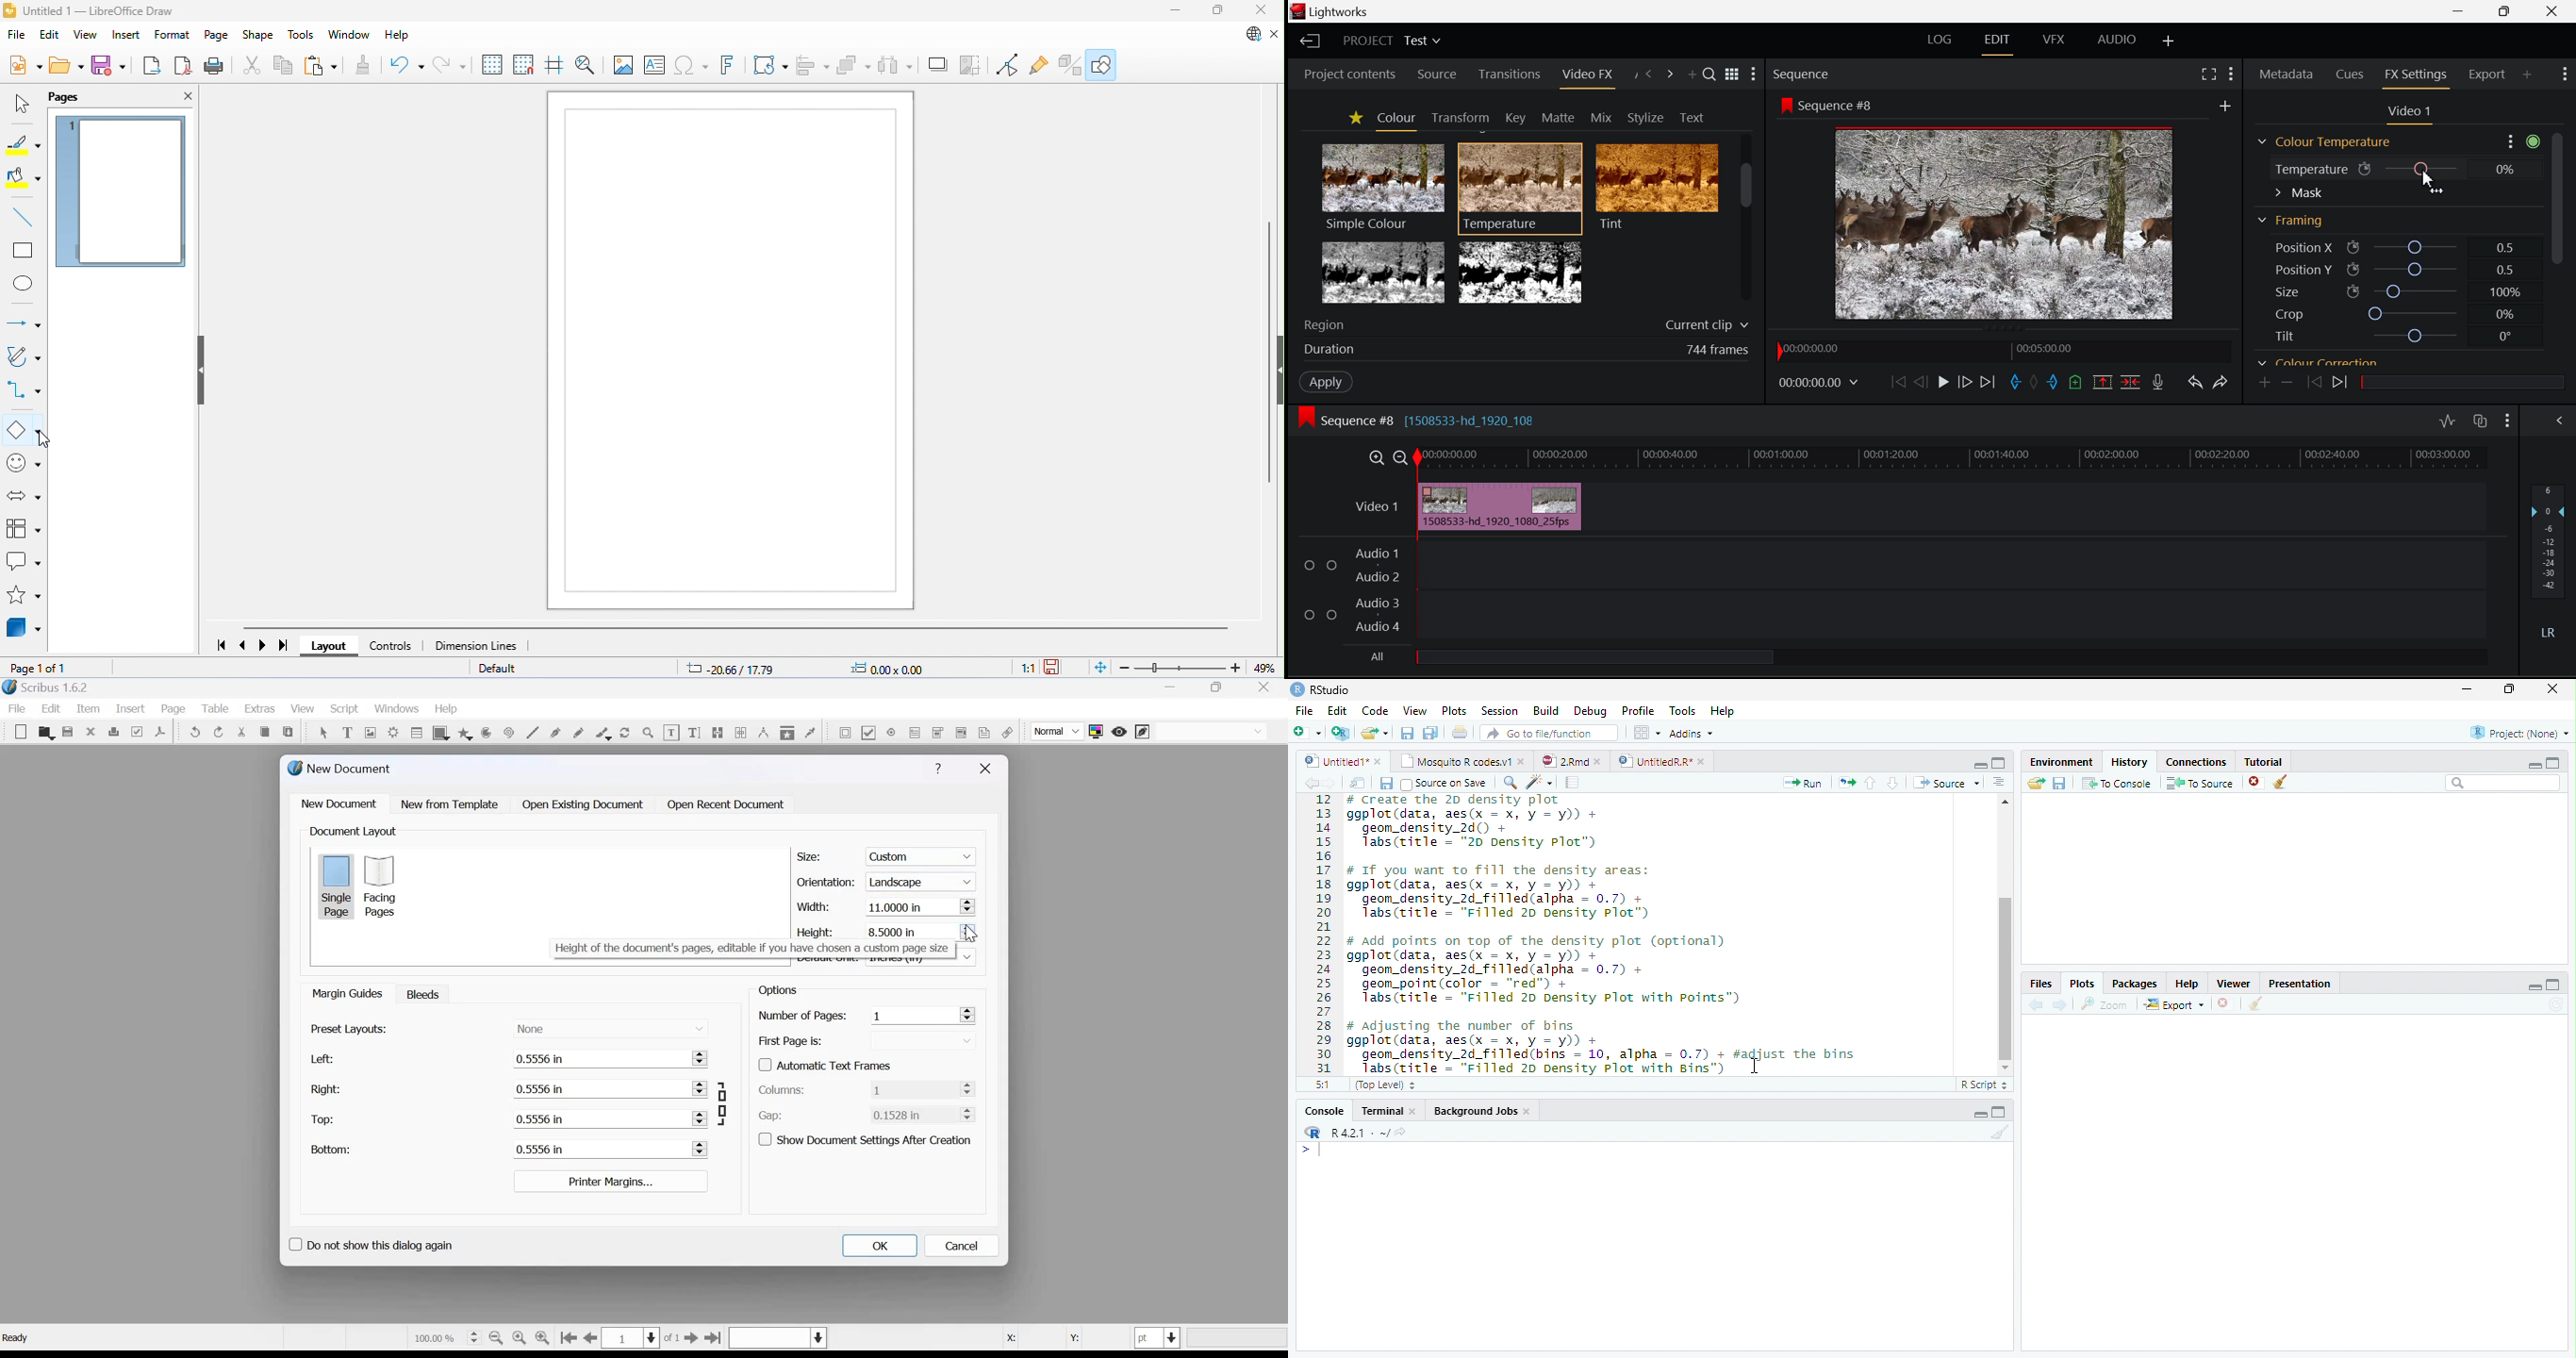 The image size is (2576, 1372). Describe the element at coordinates (91, 731) in the screenshot. I see `close` at that location.